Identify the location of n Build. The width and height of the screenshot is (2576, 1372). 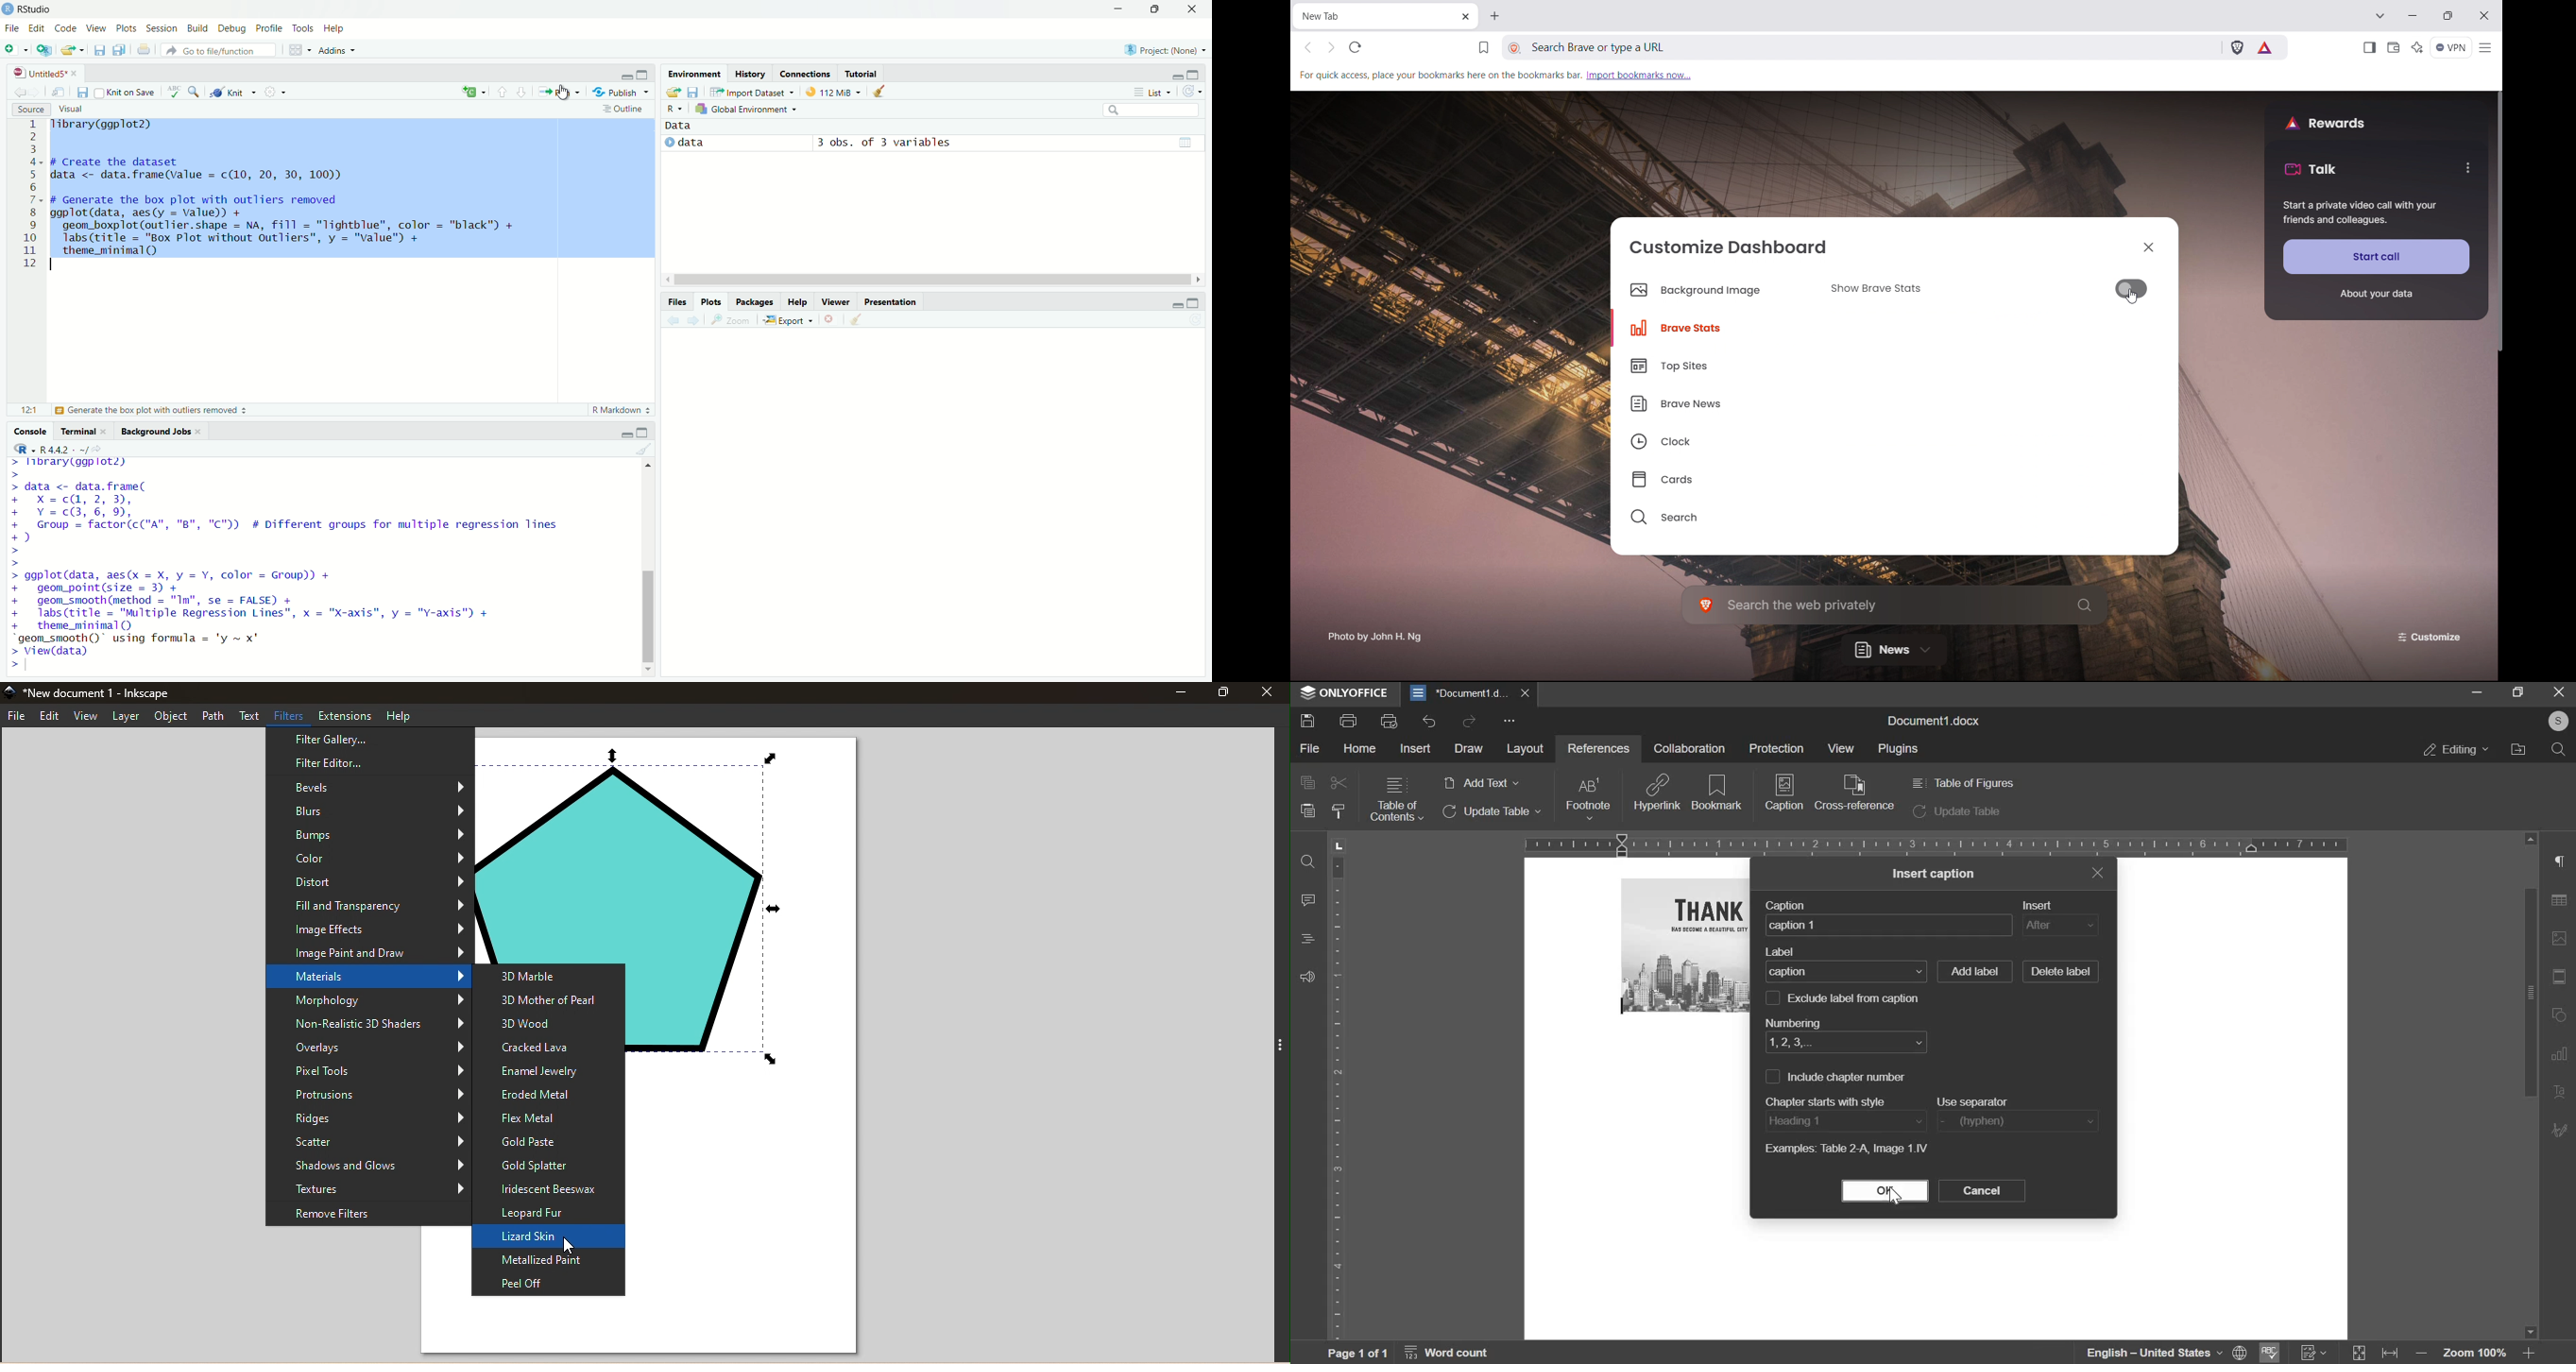
(197, 29).